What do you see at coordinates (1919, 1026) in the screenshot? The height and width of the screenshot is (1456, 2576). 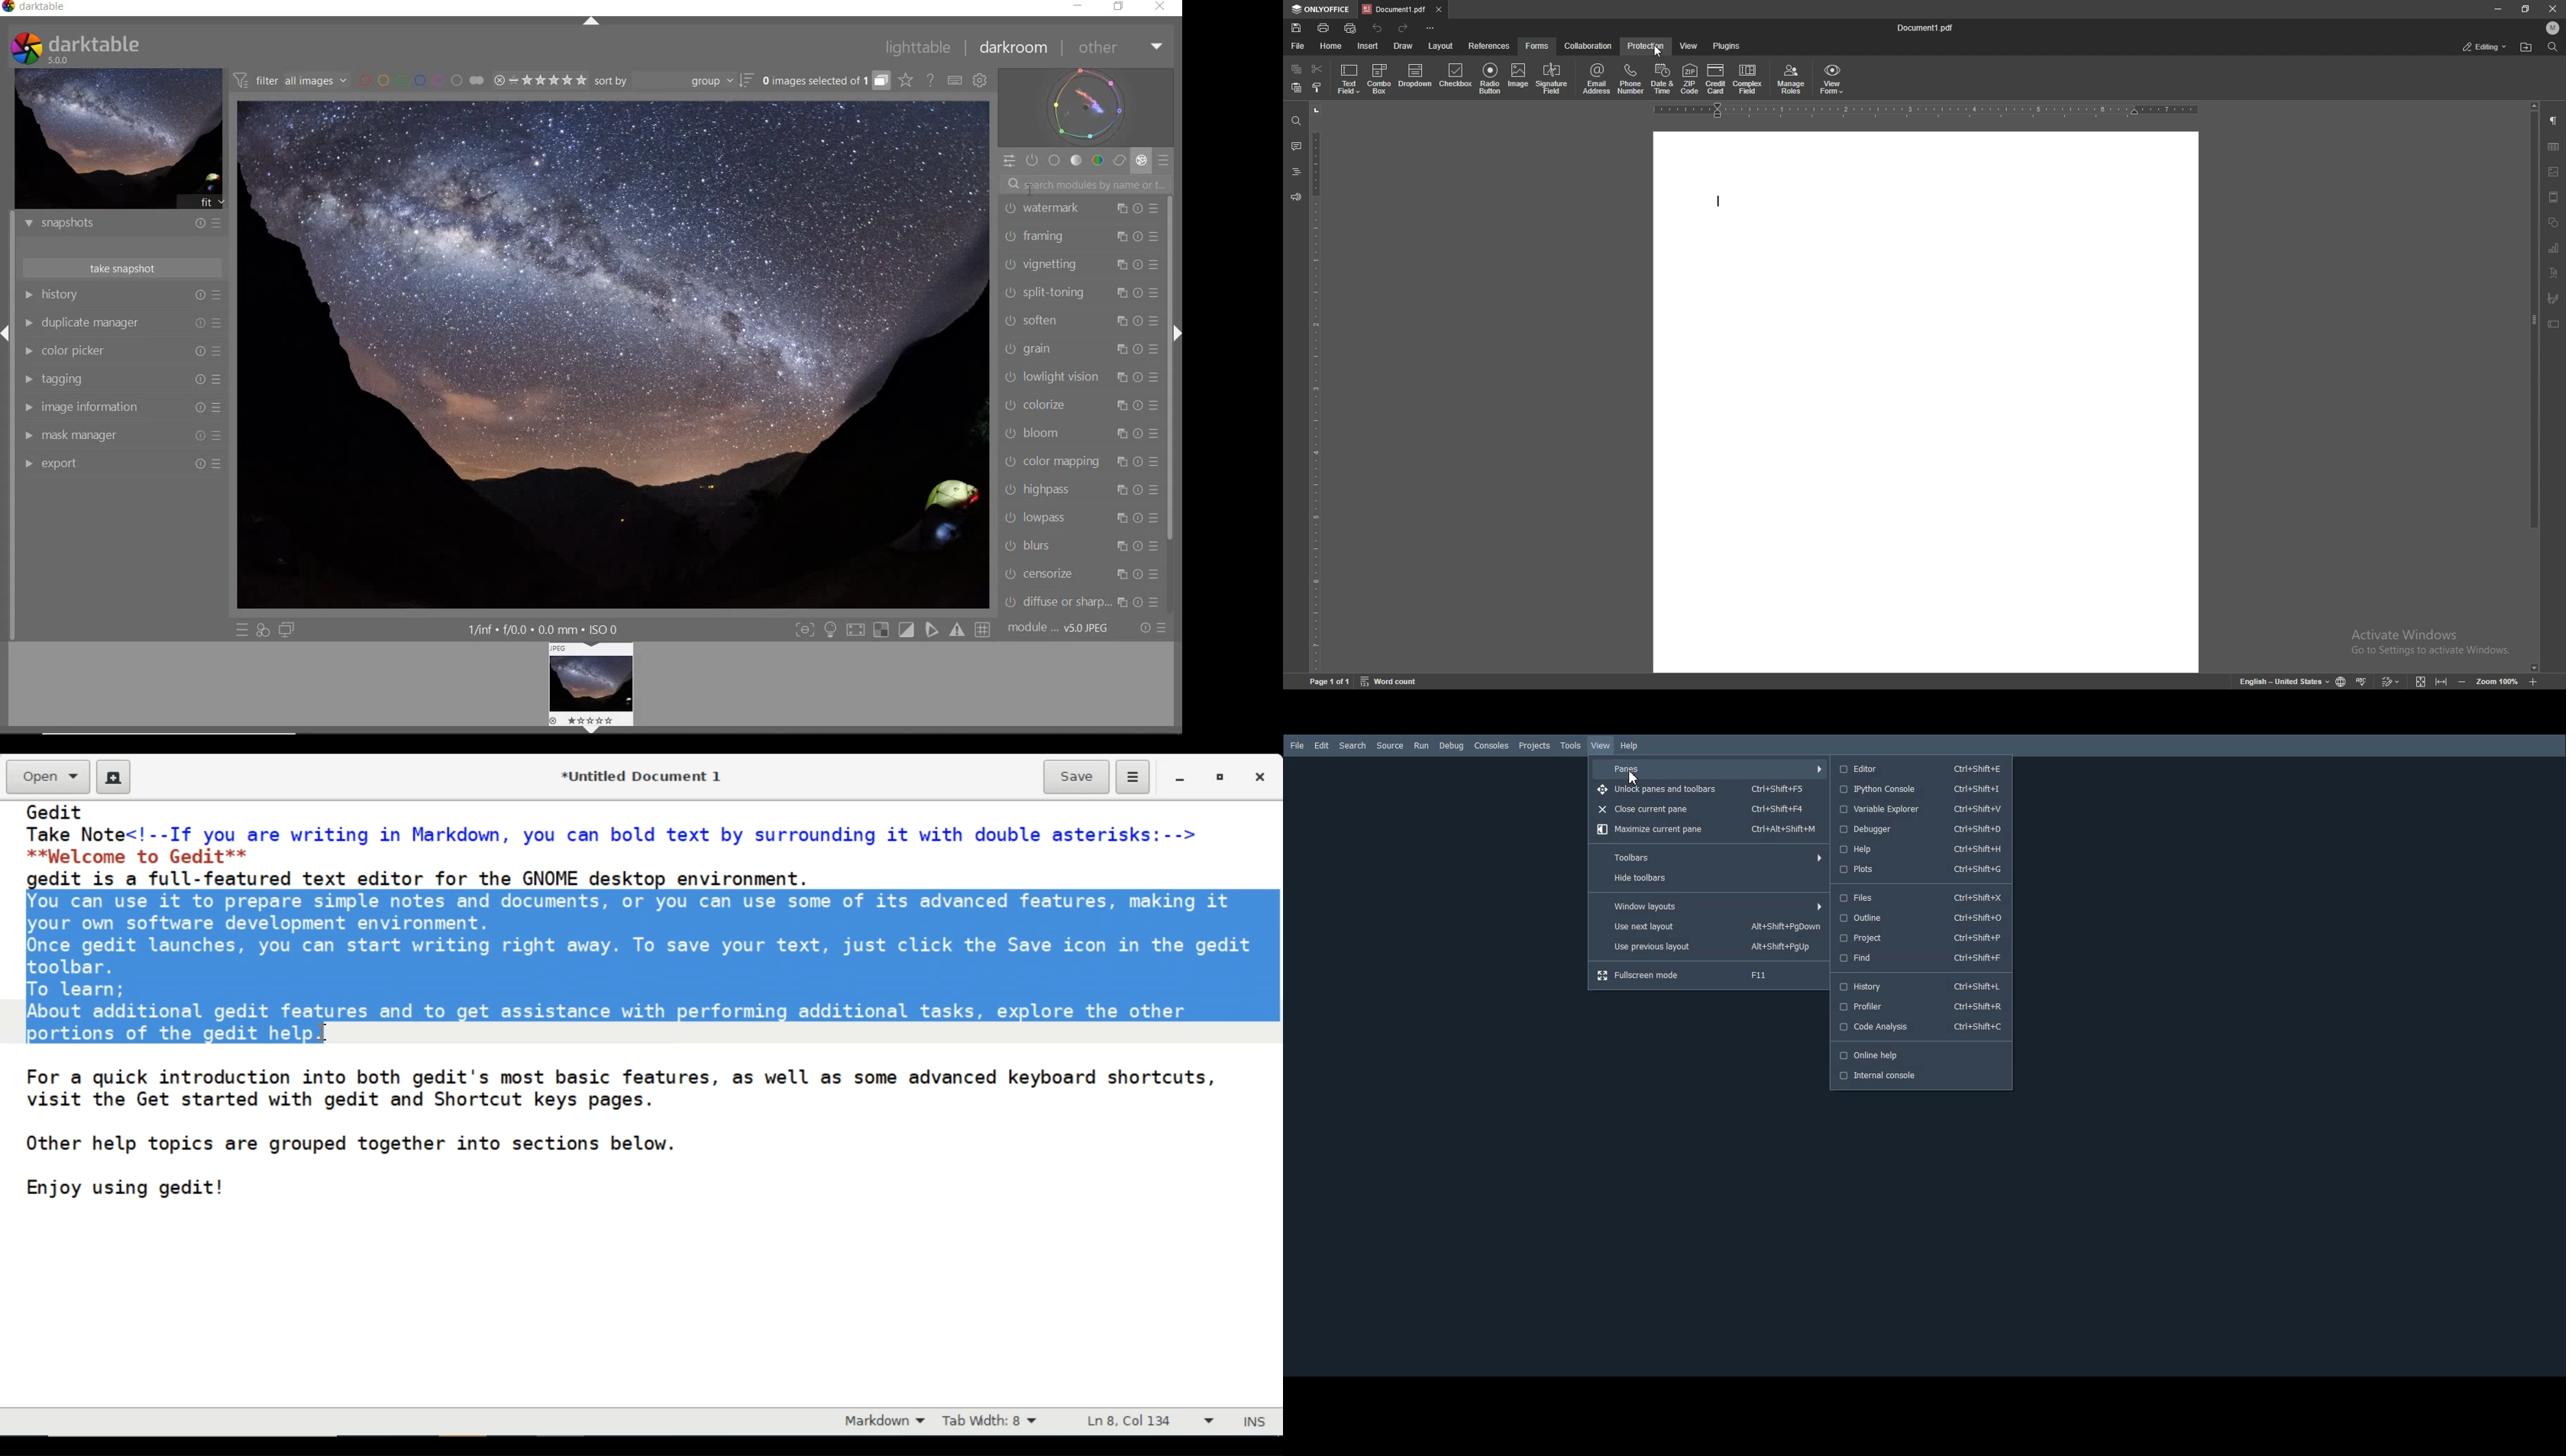 I see `Code Analysis` at bounding box center [1919, 1026].